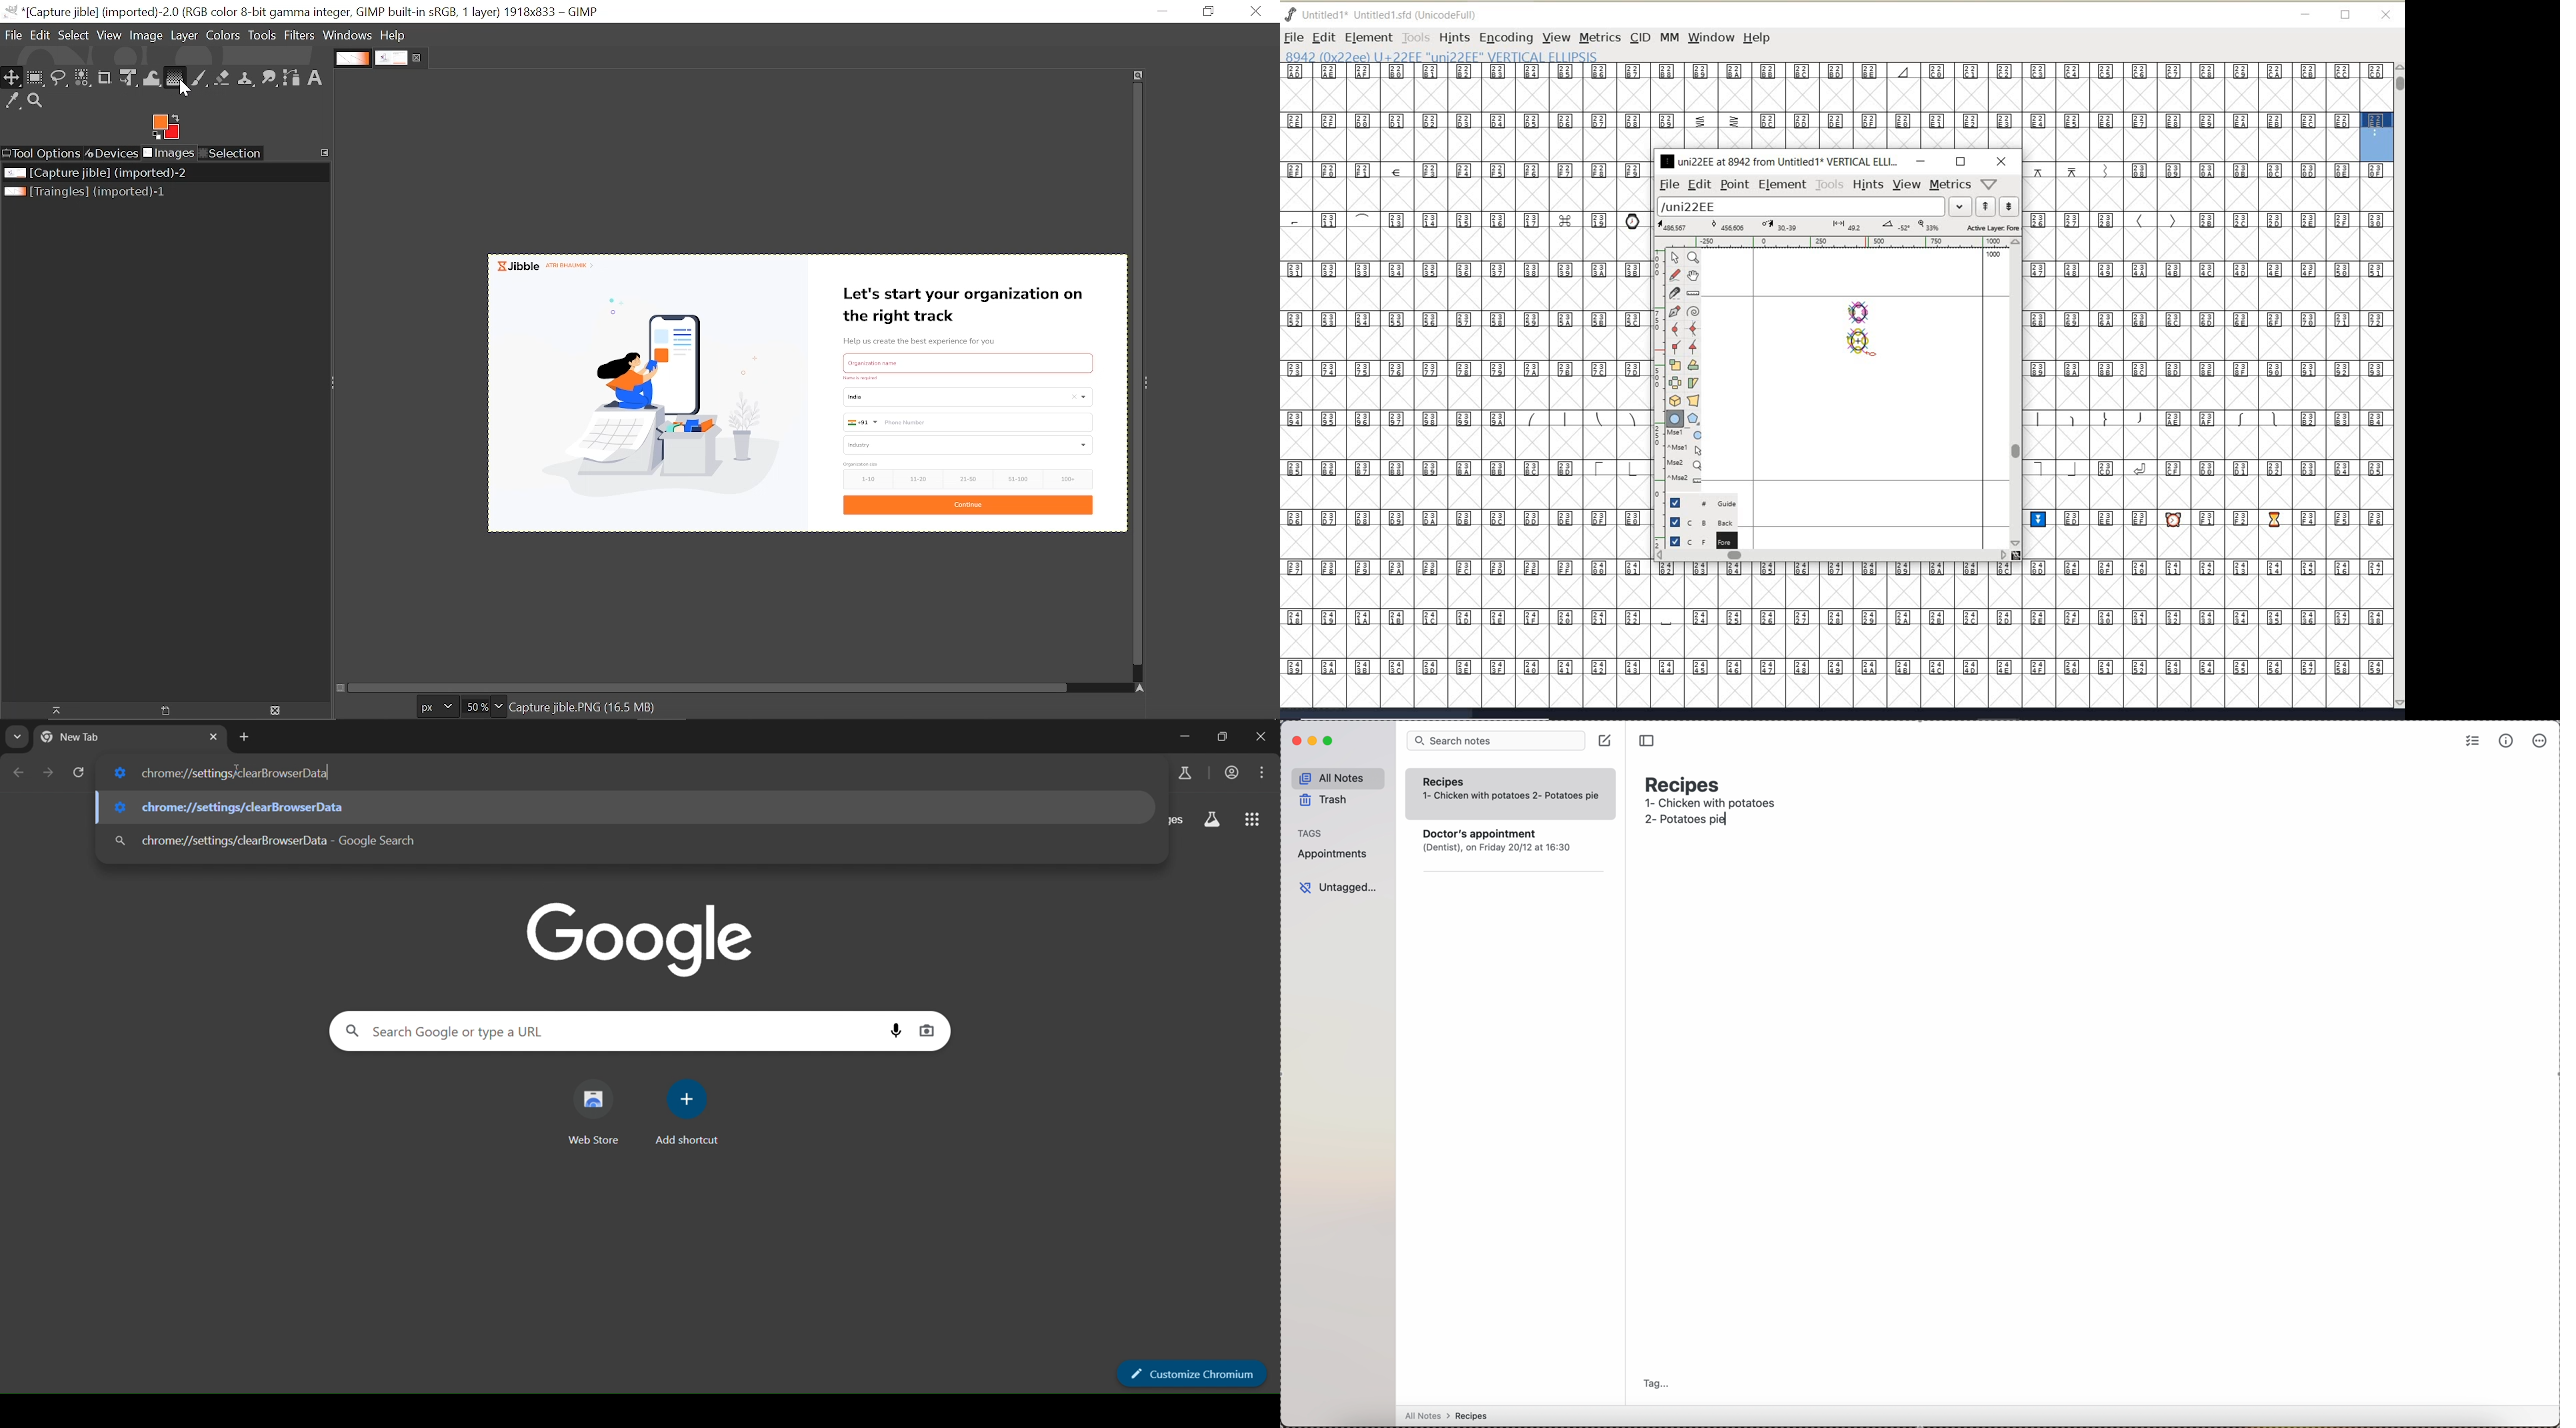  Describe the element at coordinates (803, 394) in the screenshot. I see `current image` at that location.